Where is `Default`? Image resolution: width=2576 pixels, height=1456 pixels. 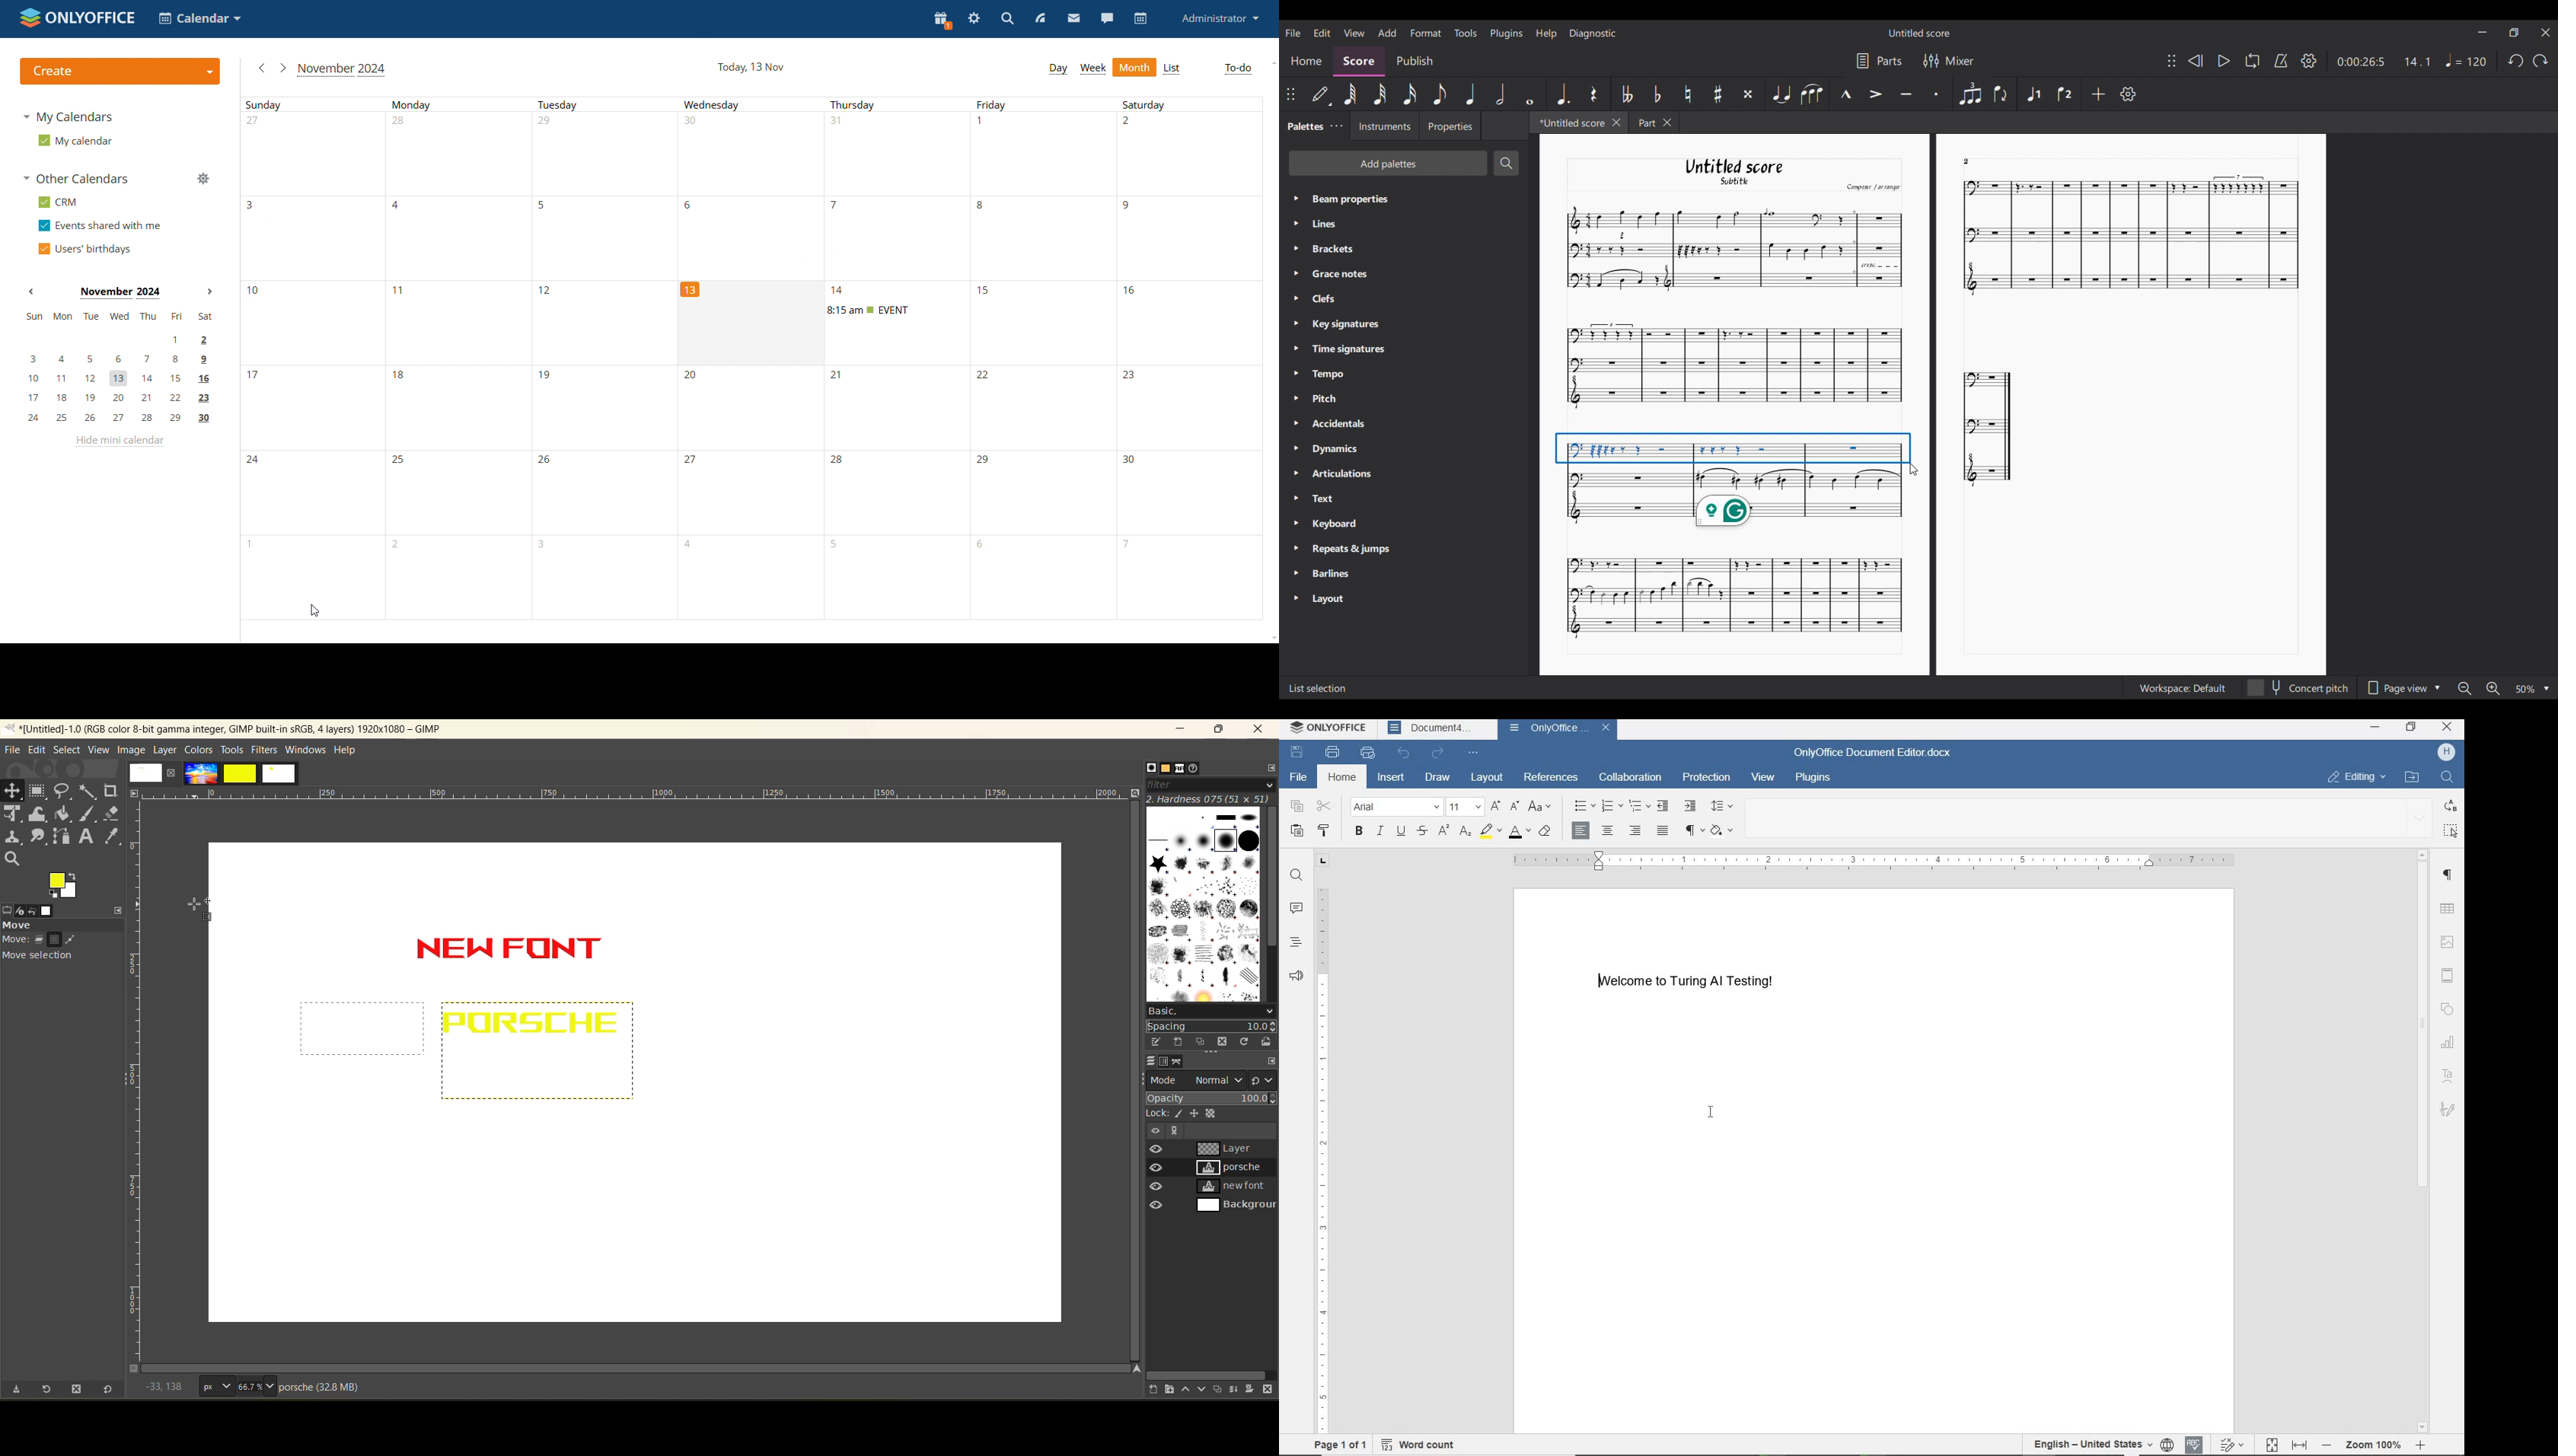
Default is located at coordinates (1321, 97).